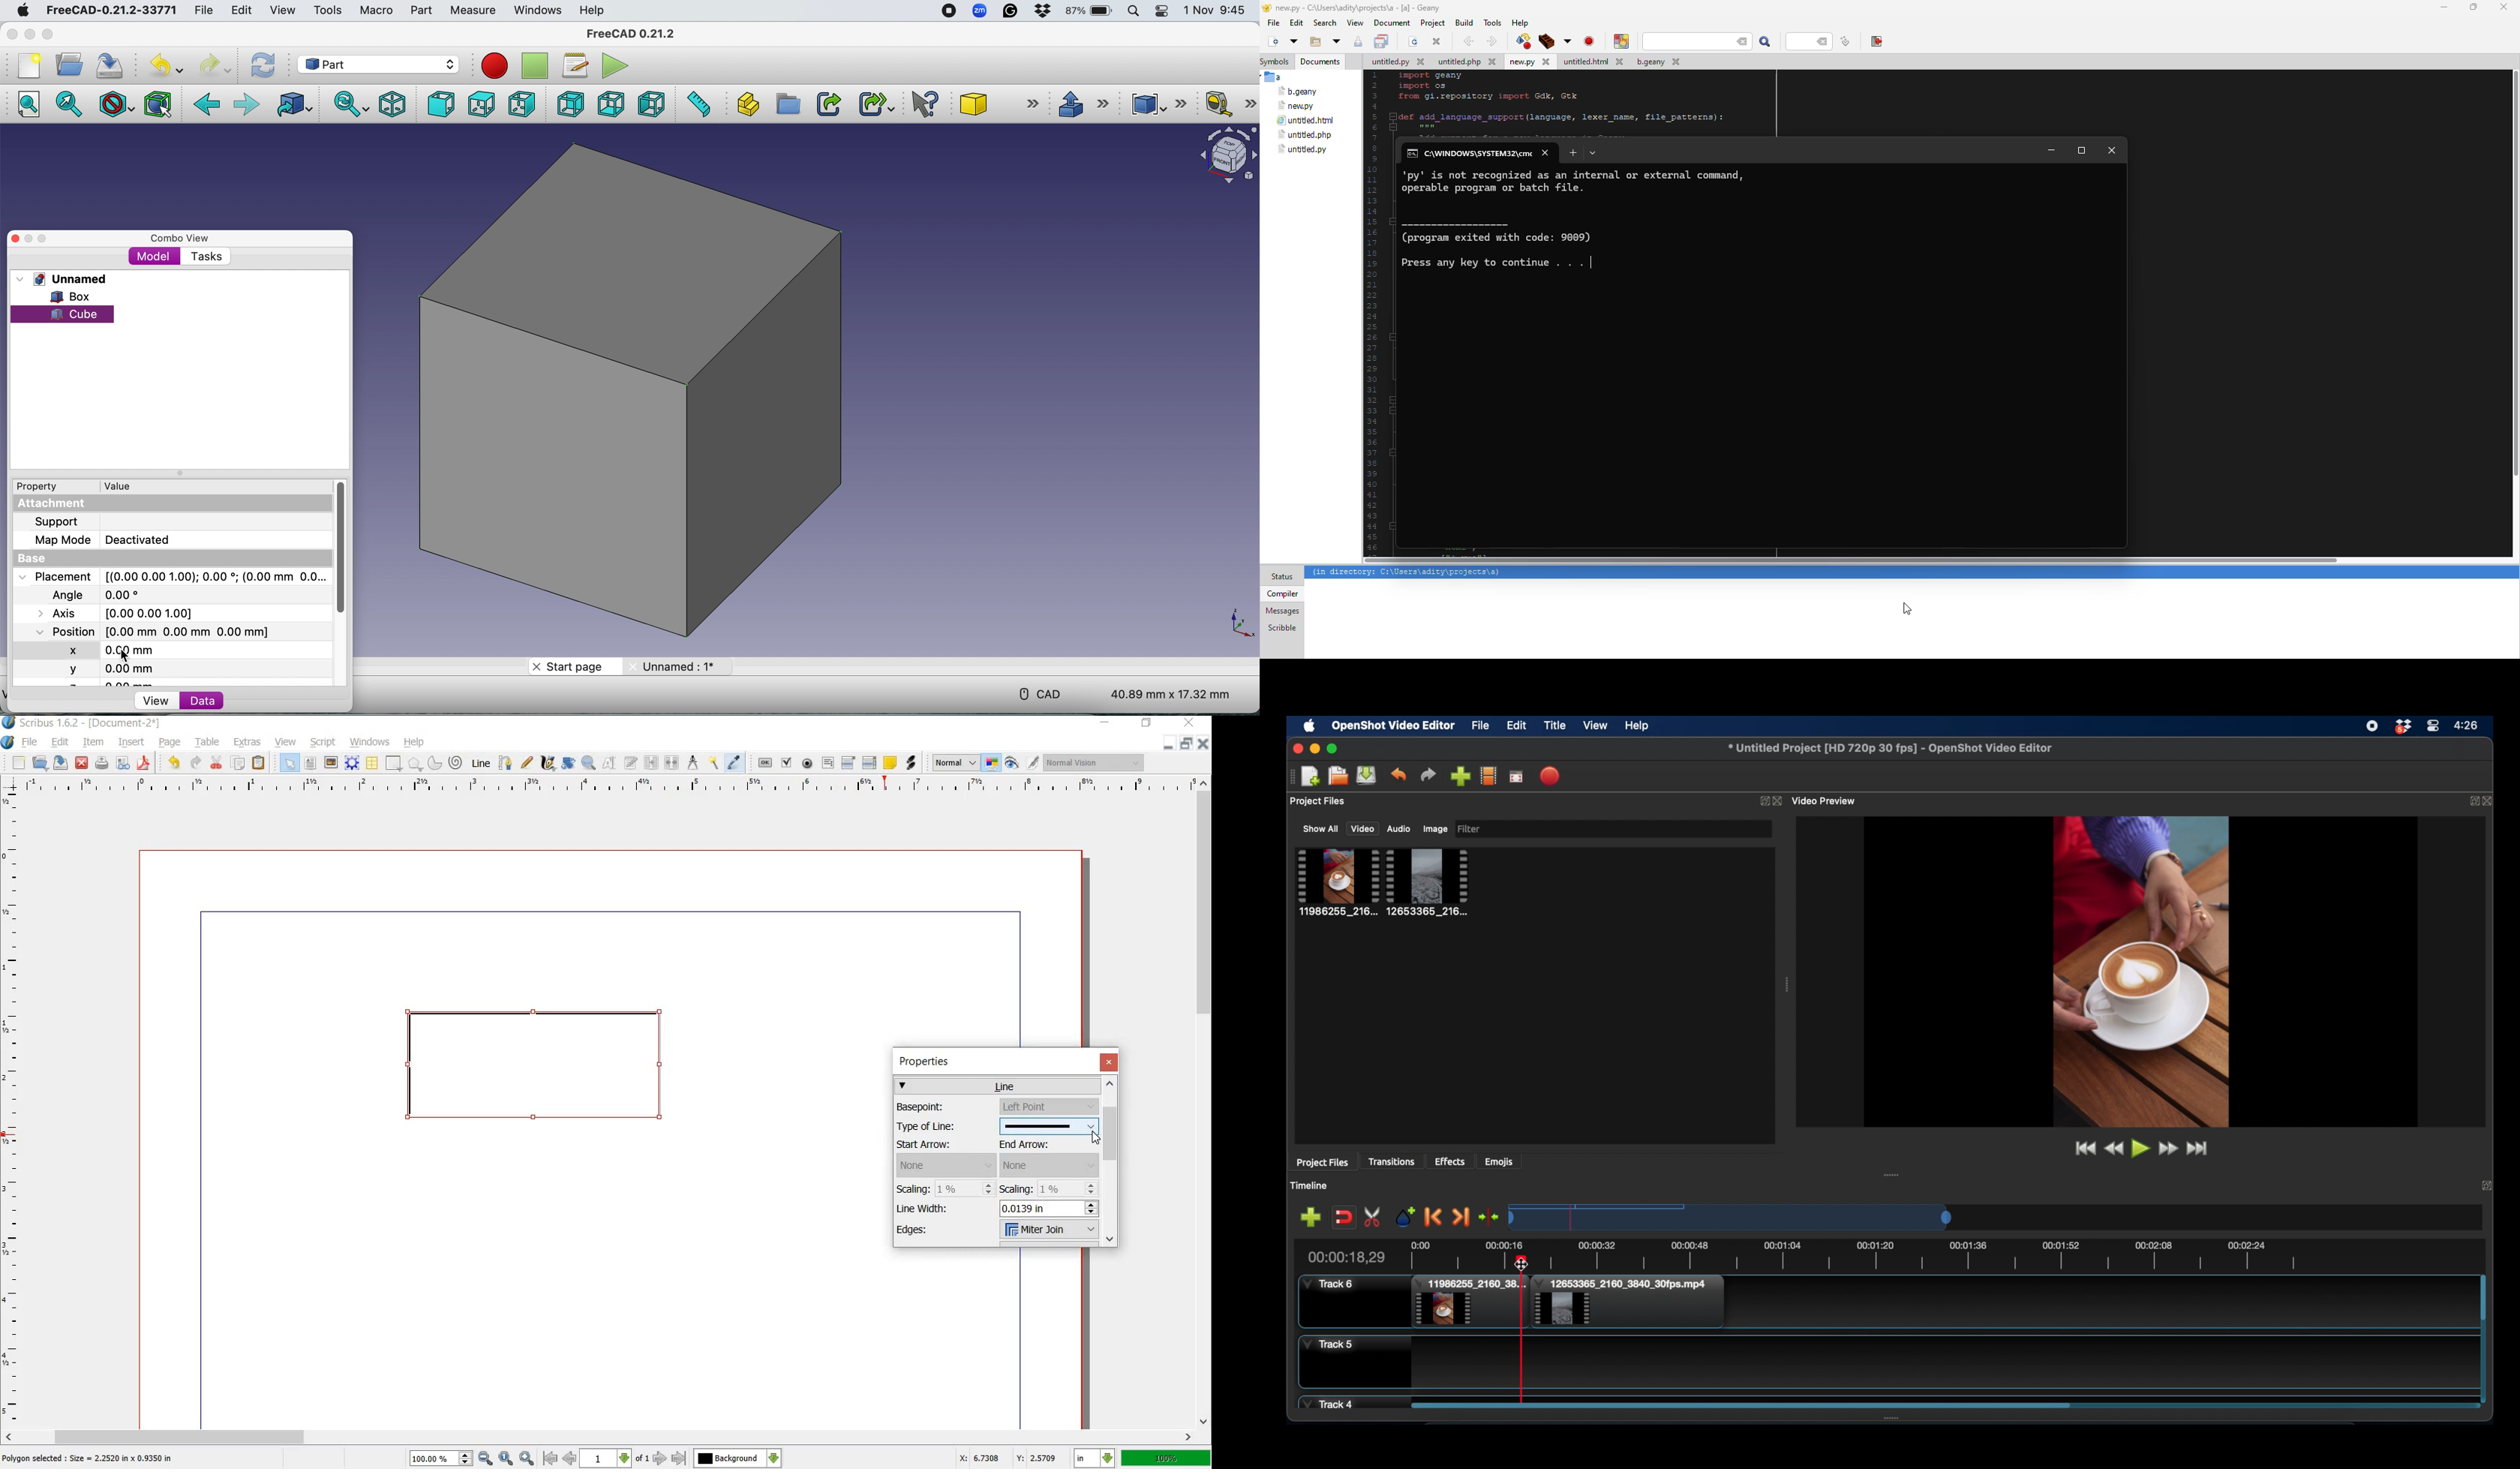  What do you see at coordinates (872, 102) in the screenshot?
I see `Make sub link` at bounding box center [872, 102].